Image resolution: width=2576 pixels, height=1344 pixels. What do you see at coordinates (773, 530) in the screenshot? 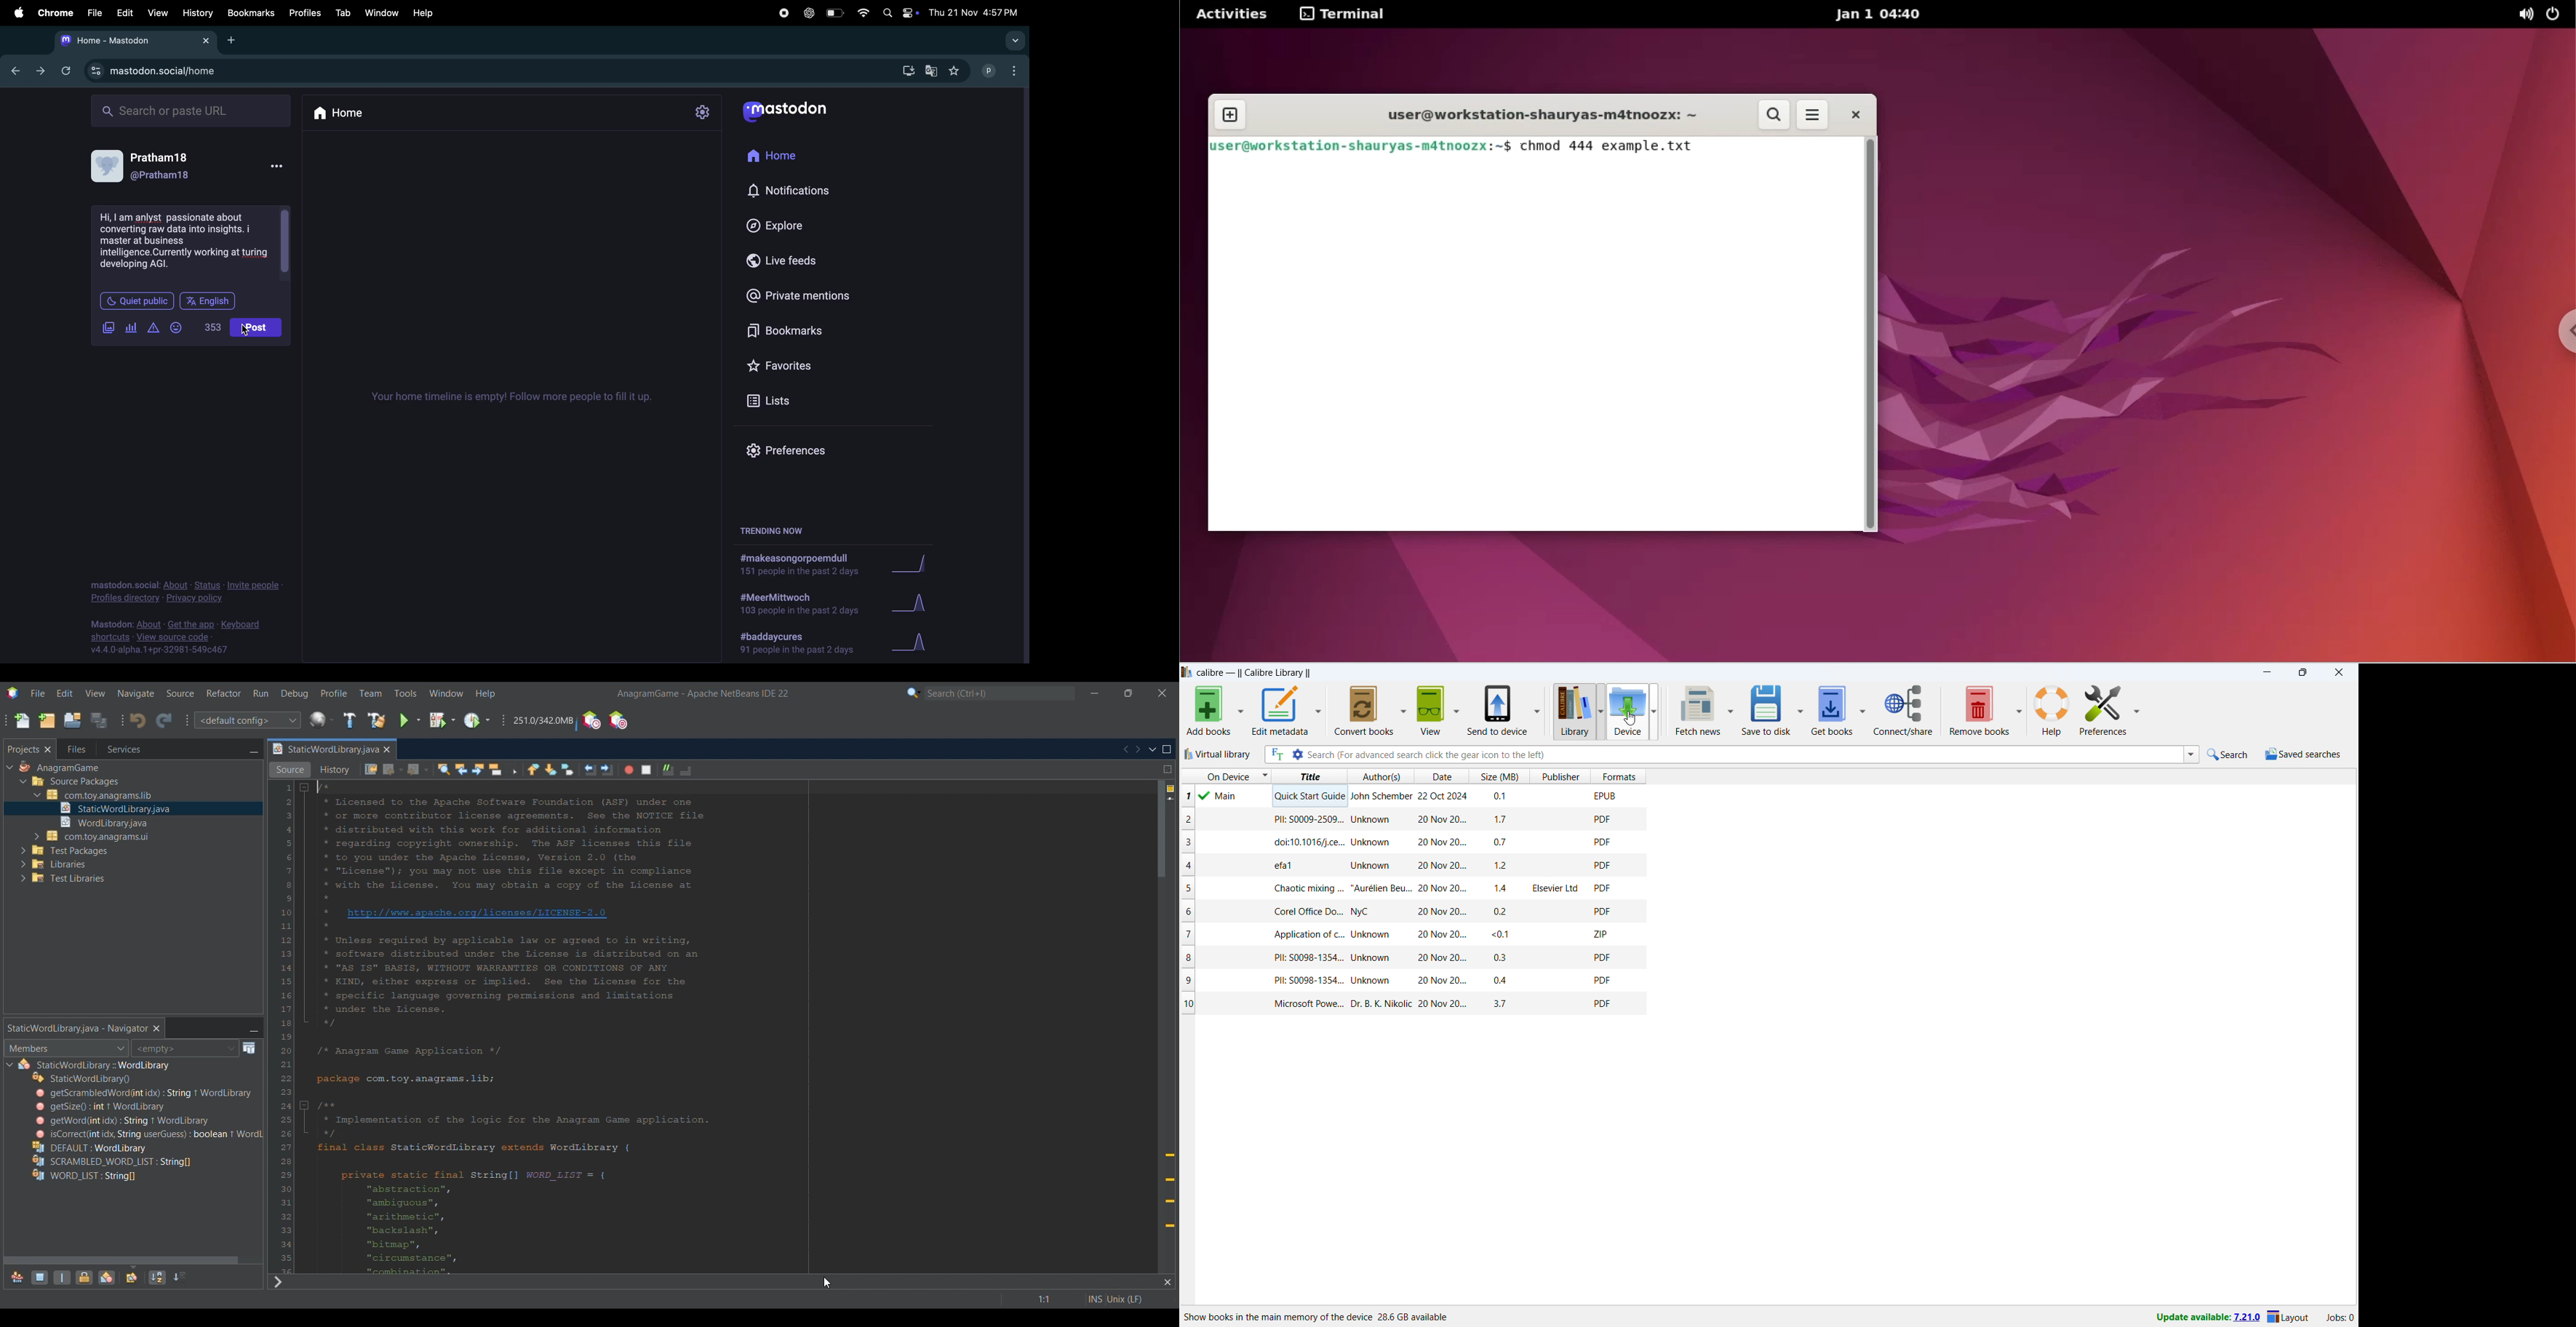
I see `treding now` at bounding box center [773, 530].